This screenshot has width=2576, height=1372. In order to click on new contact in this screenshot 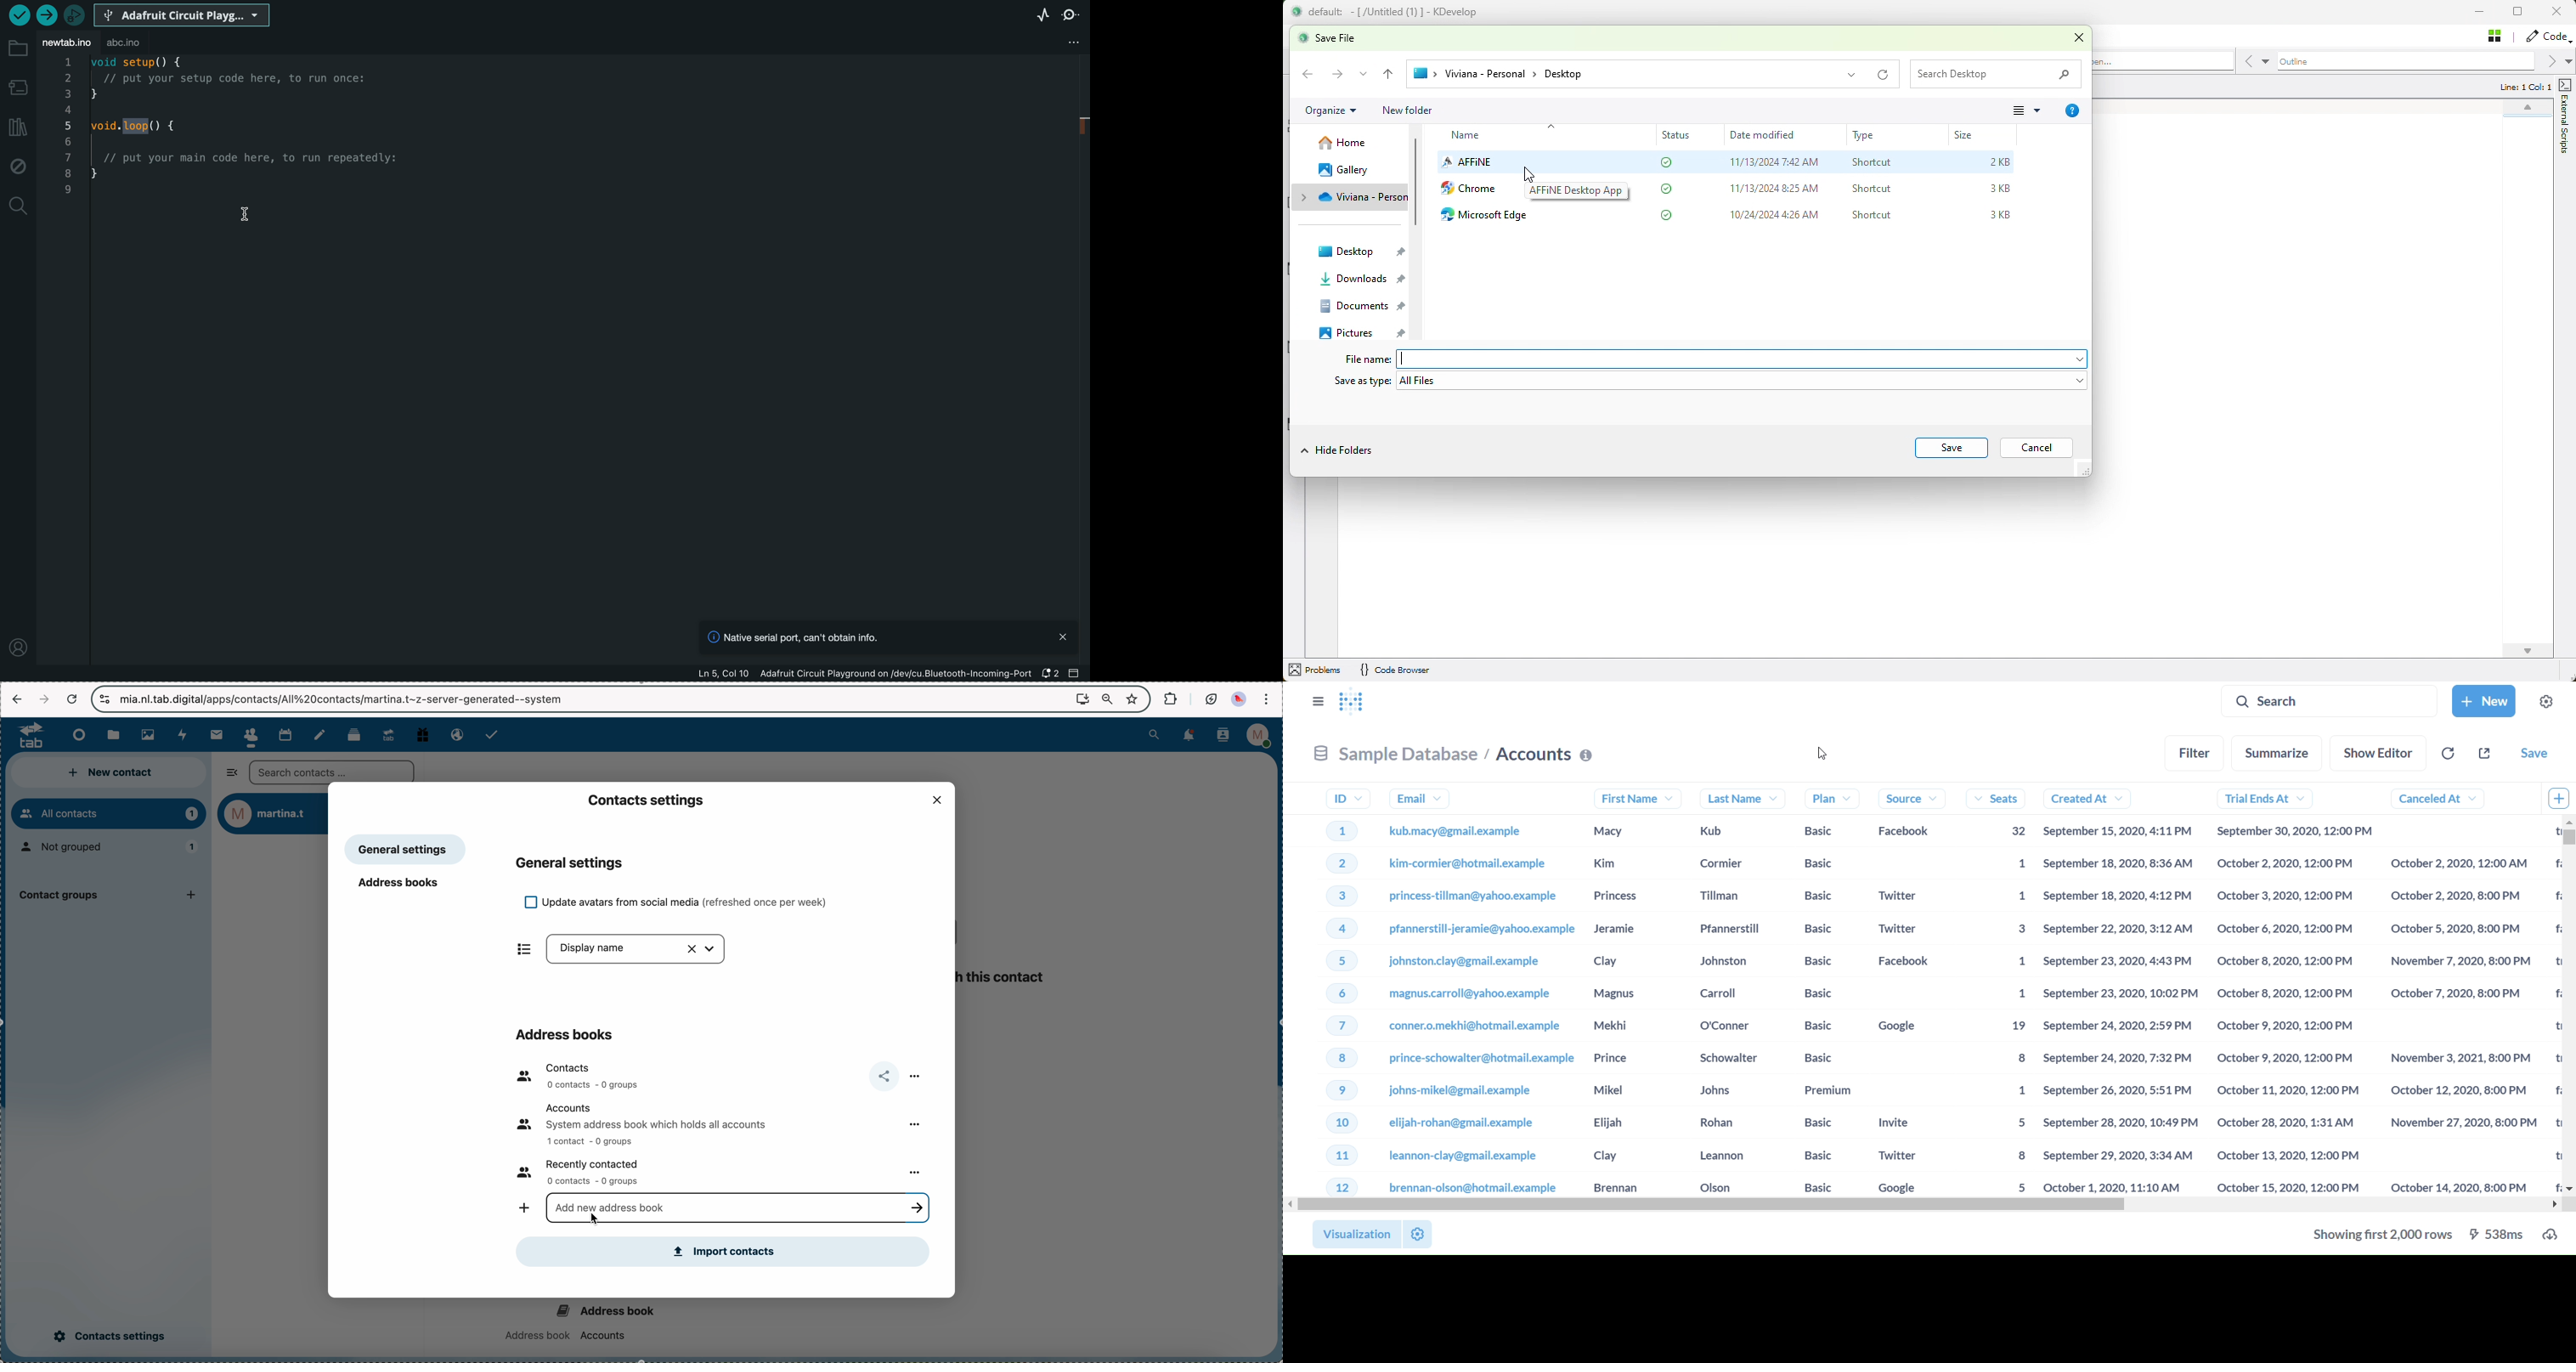, I will do `click(112, 774)`.